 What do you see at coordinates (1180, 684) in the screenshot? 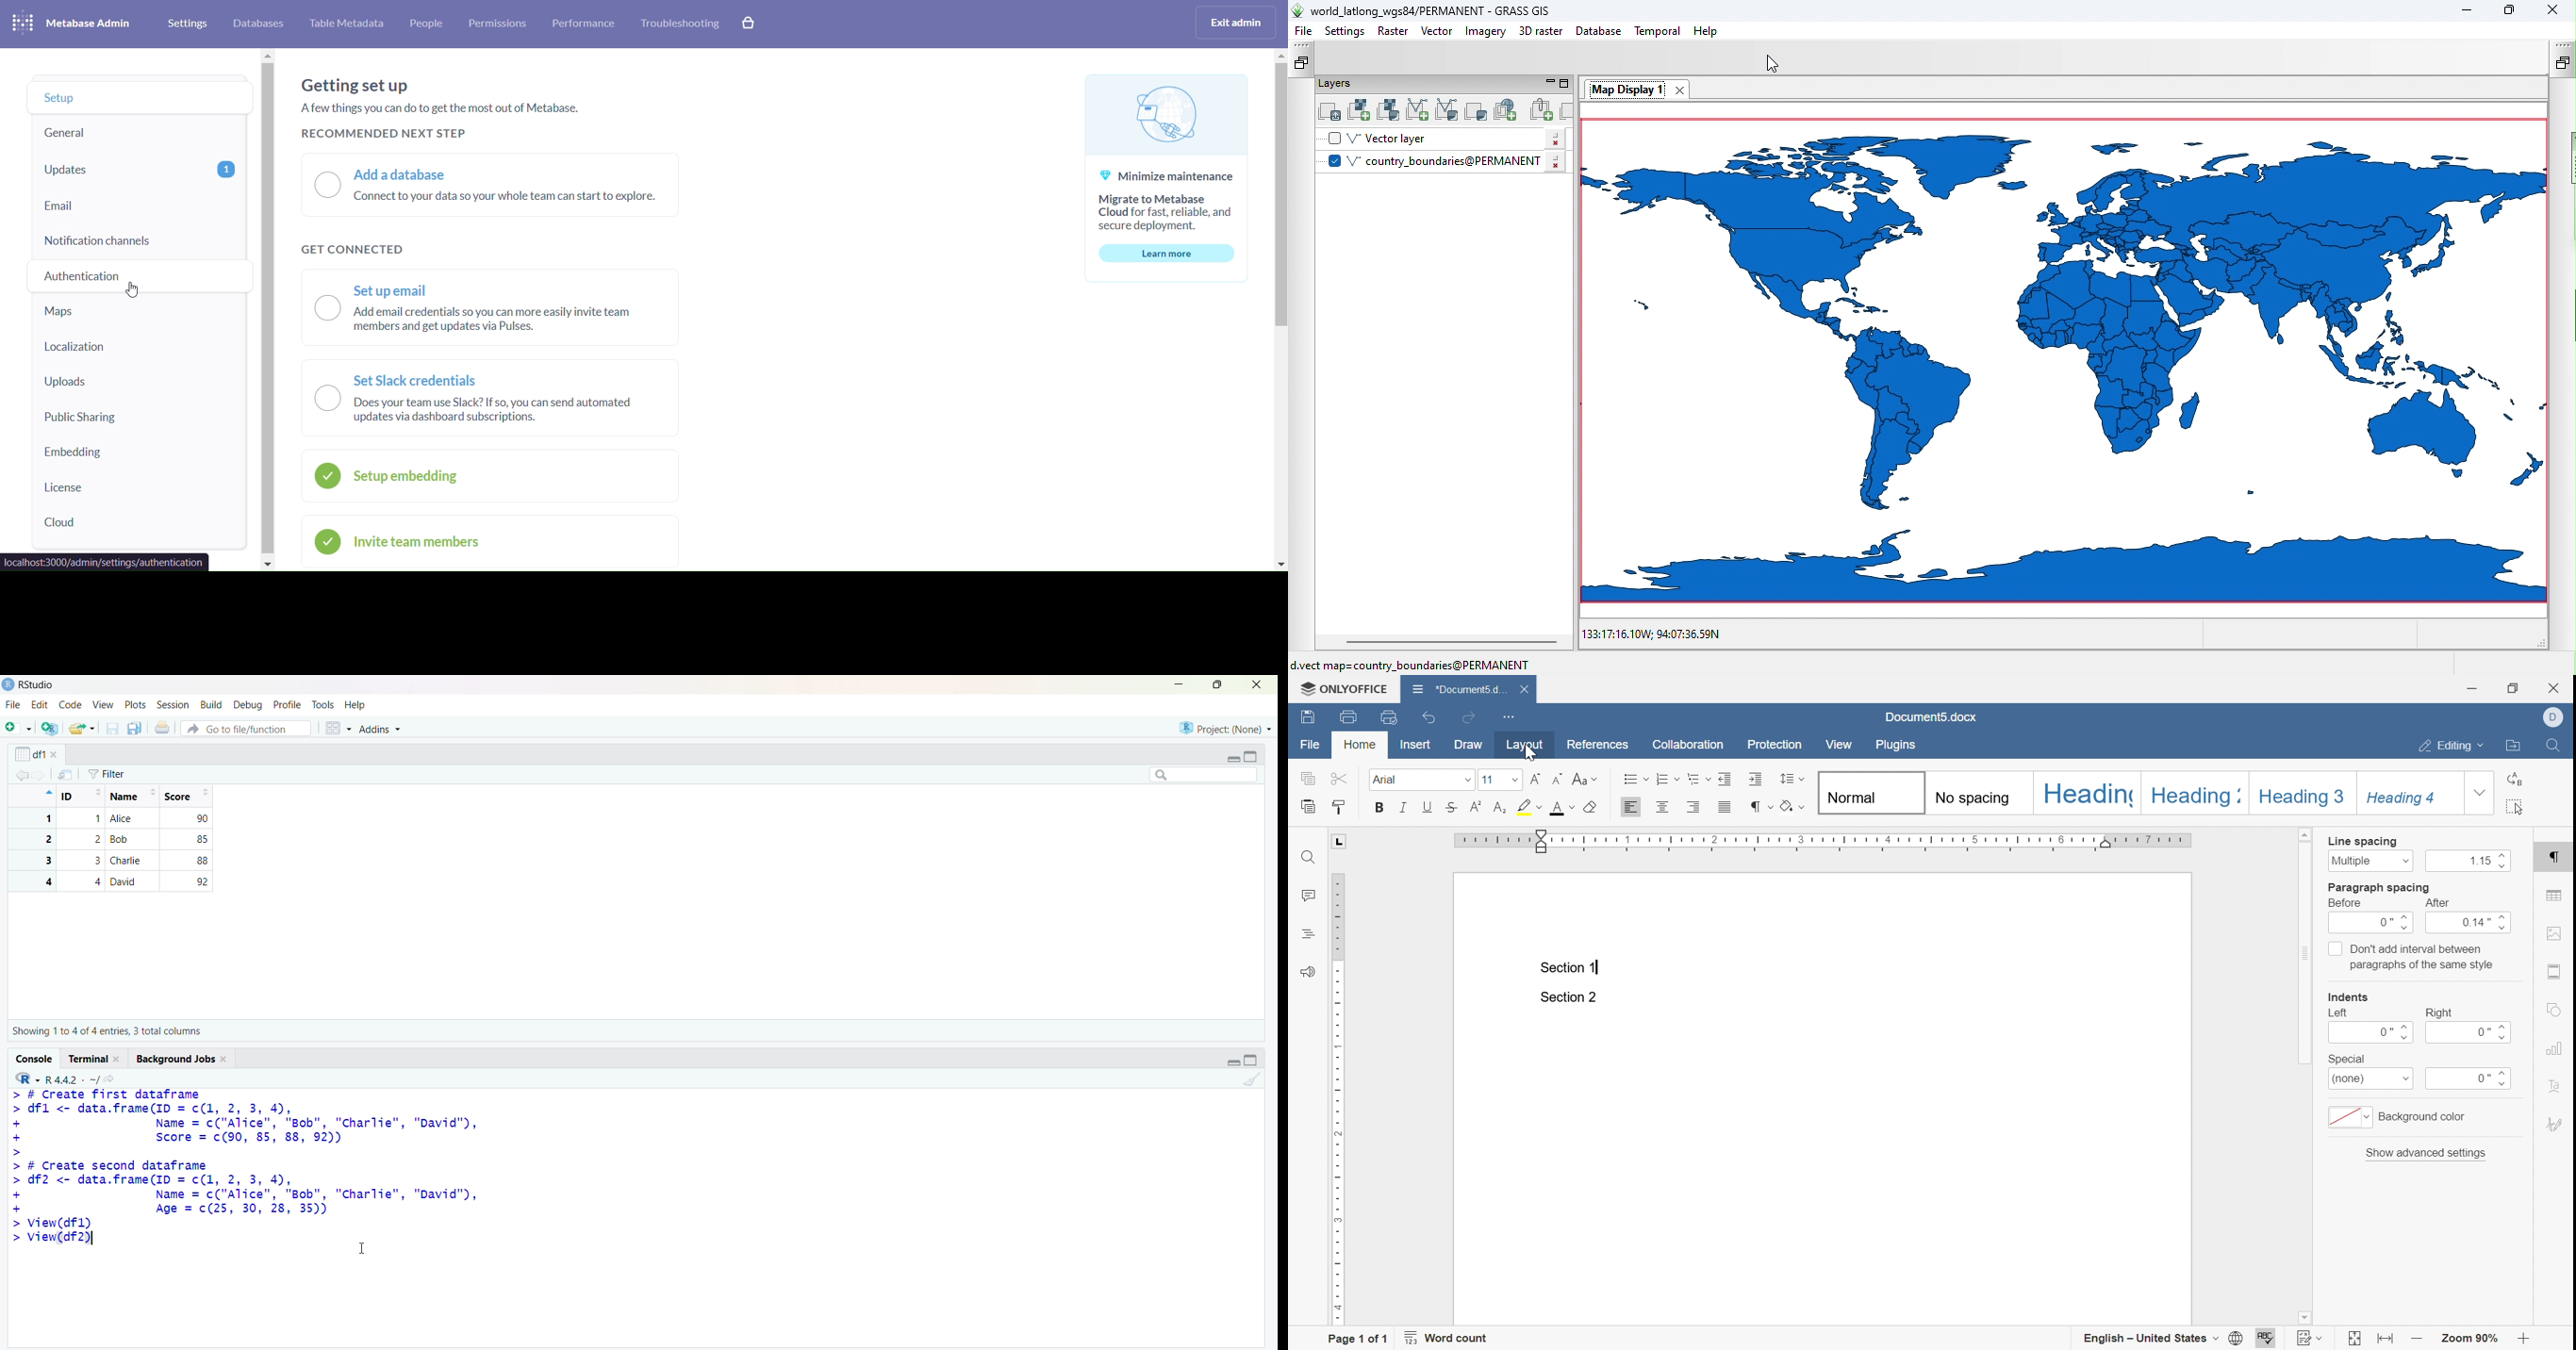
I see `minimise` at bounding box center [1180, 684].